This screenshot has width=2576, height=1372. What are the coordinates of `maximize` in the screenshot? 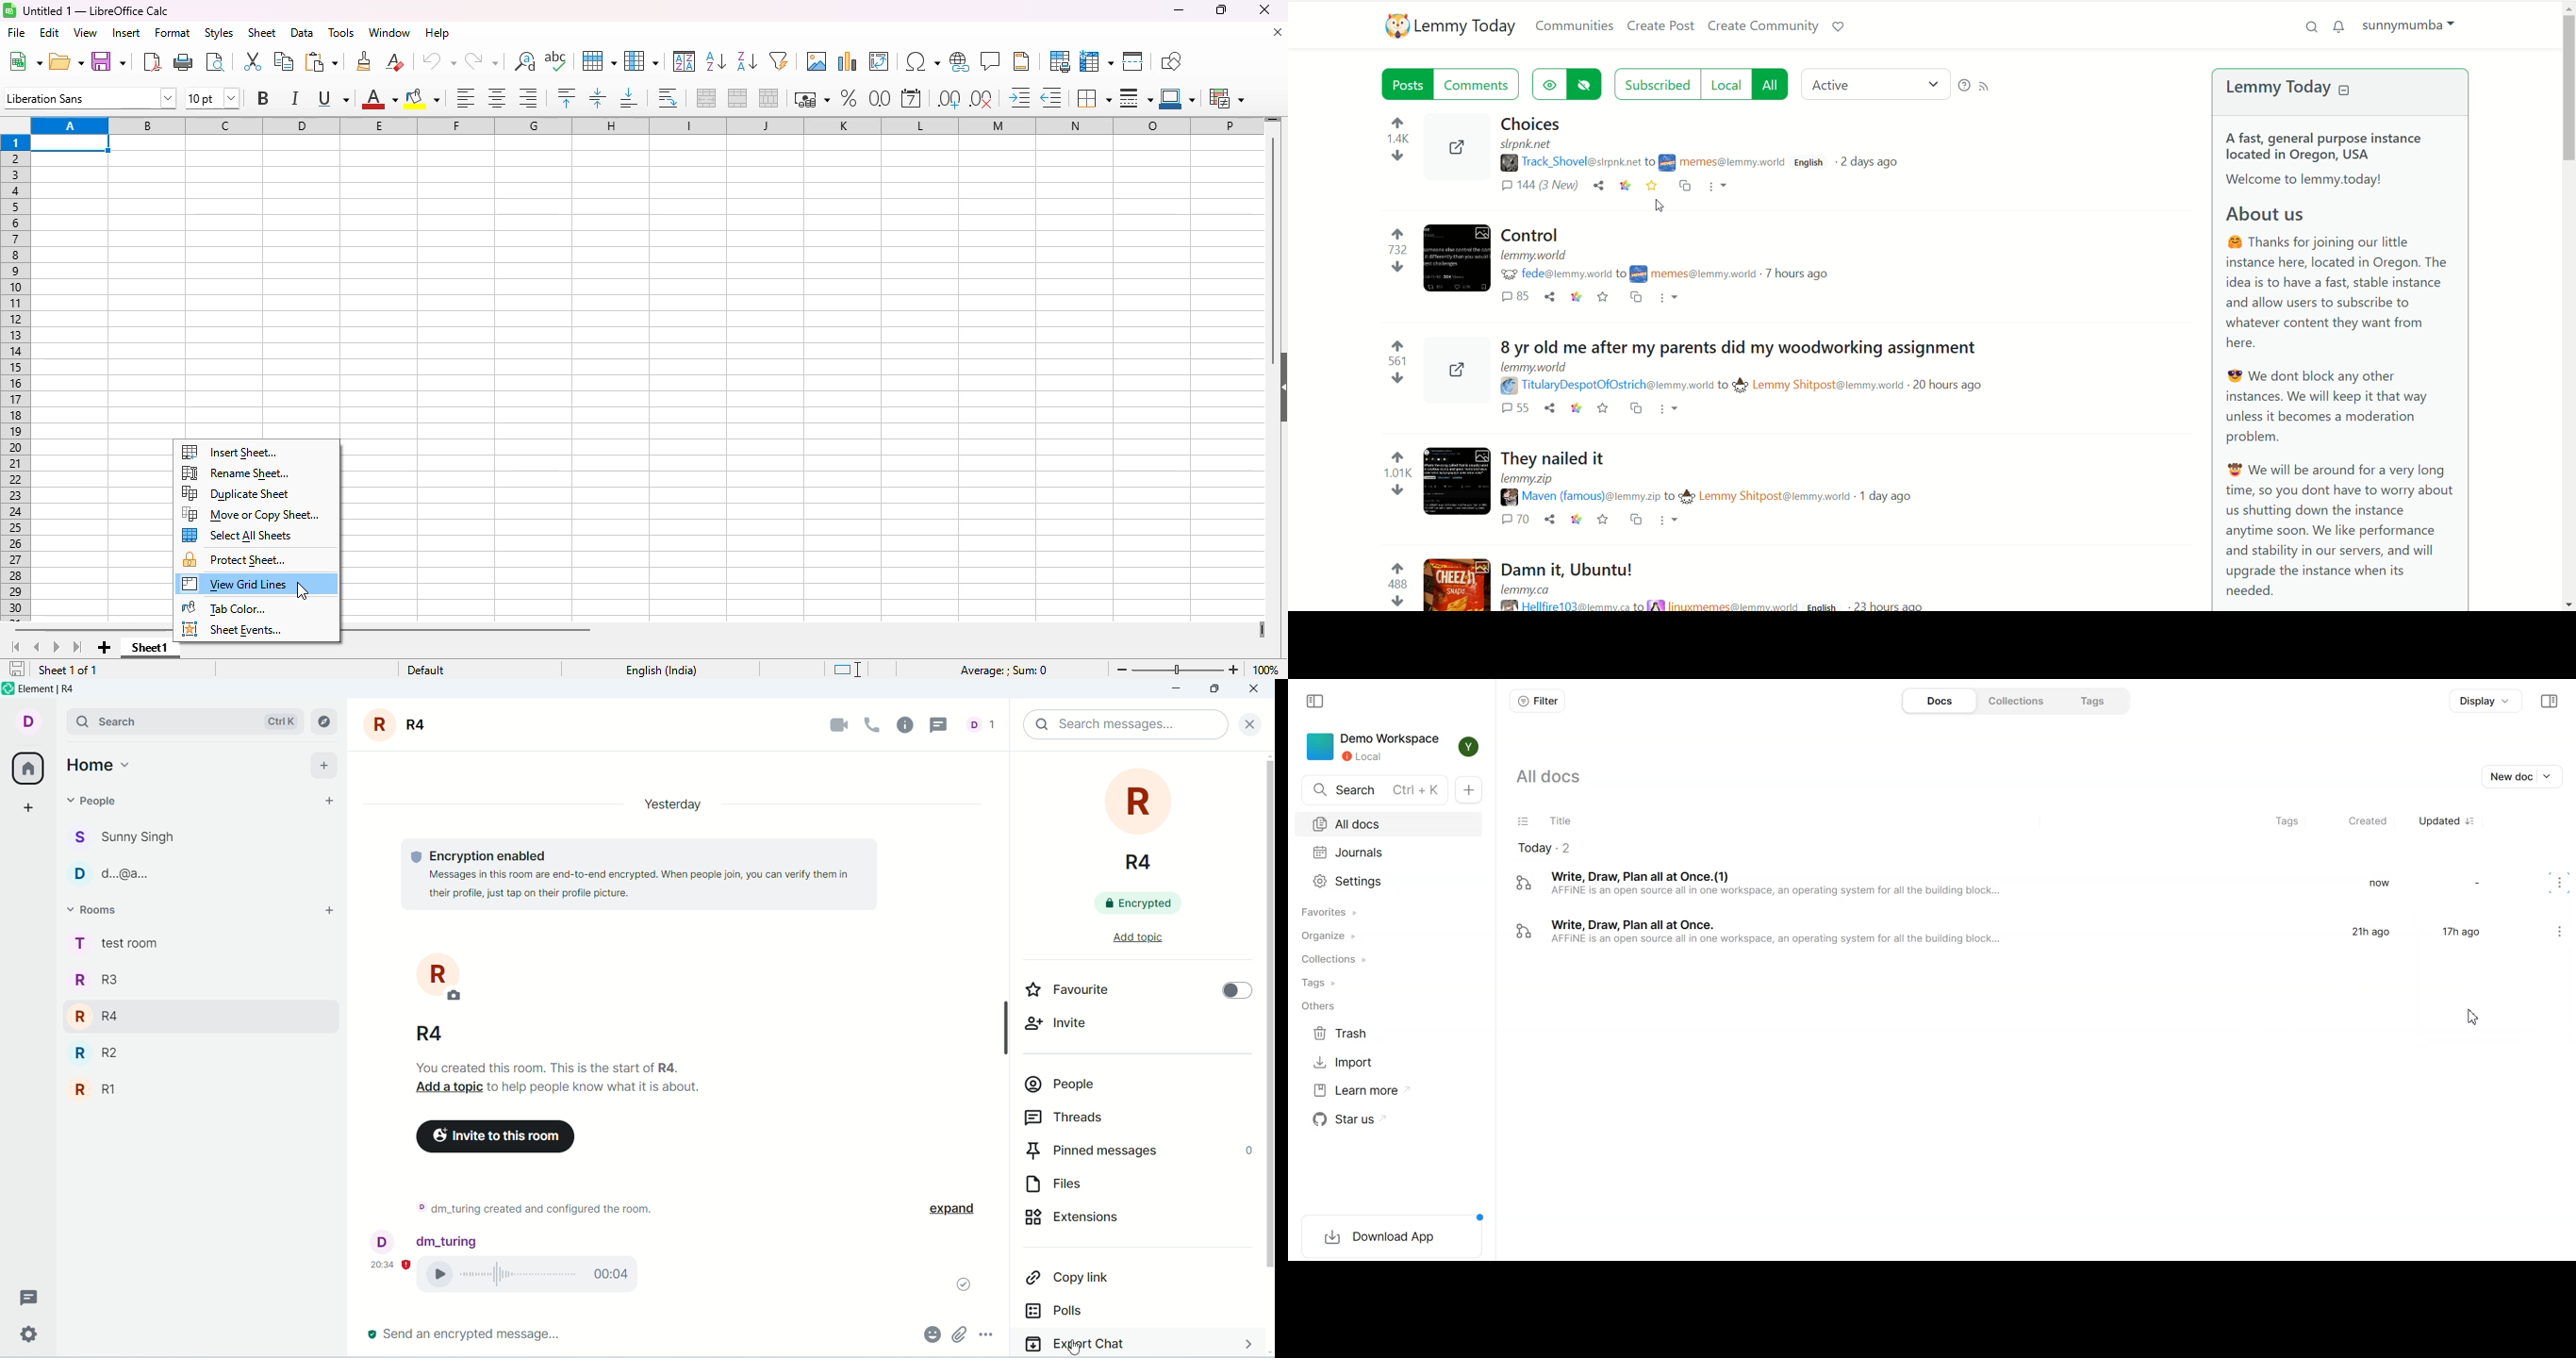 It's located at (1214, 691).